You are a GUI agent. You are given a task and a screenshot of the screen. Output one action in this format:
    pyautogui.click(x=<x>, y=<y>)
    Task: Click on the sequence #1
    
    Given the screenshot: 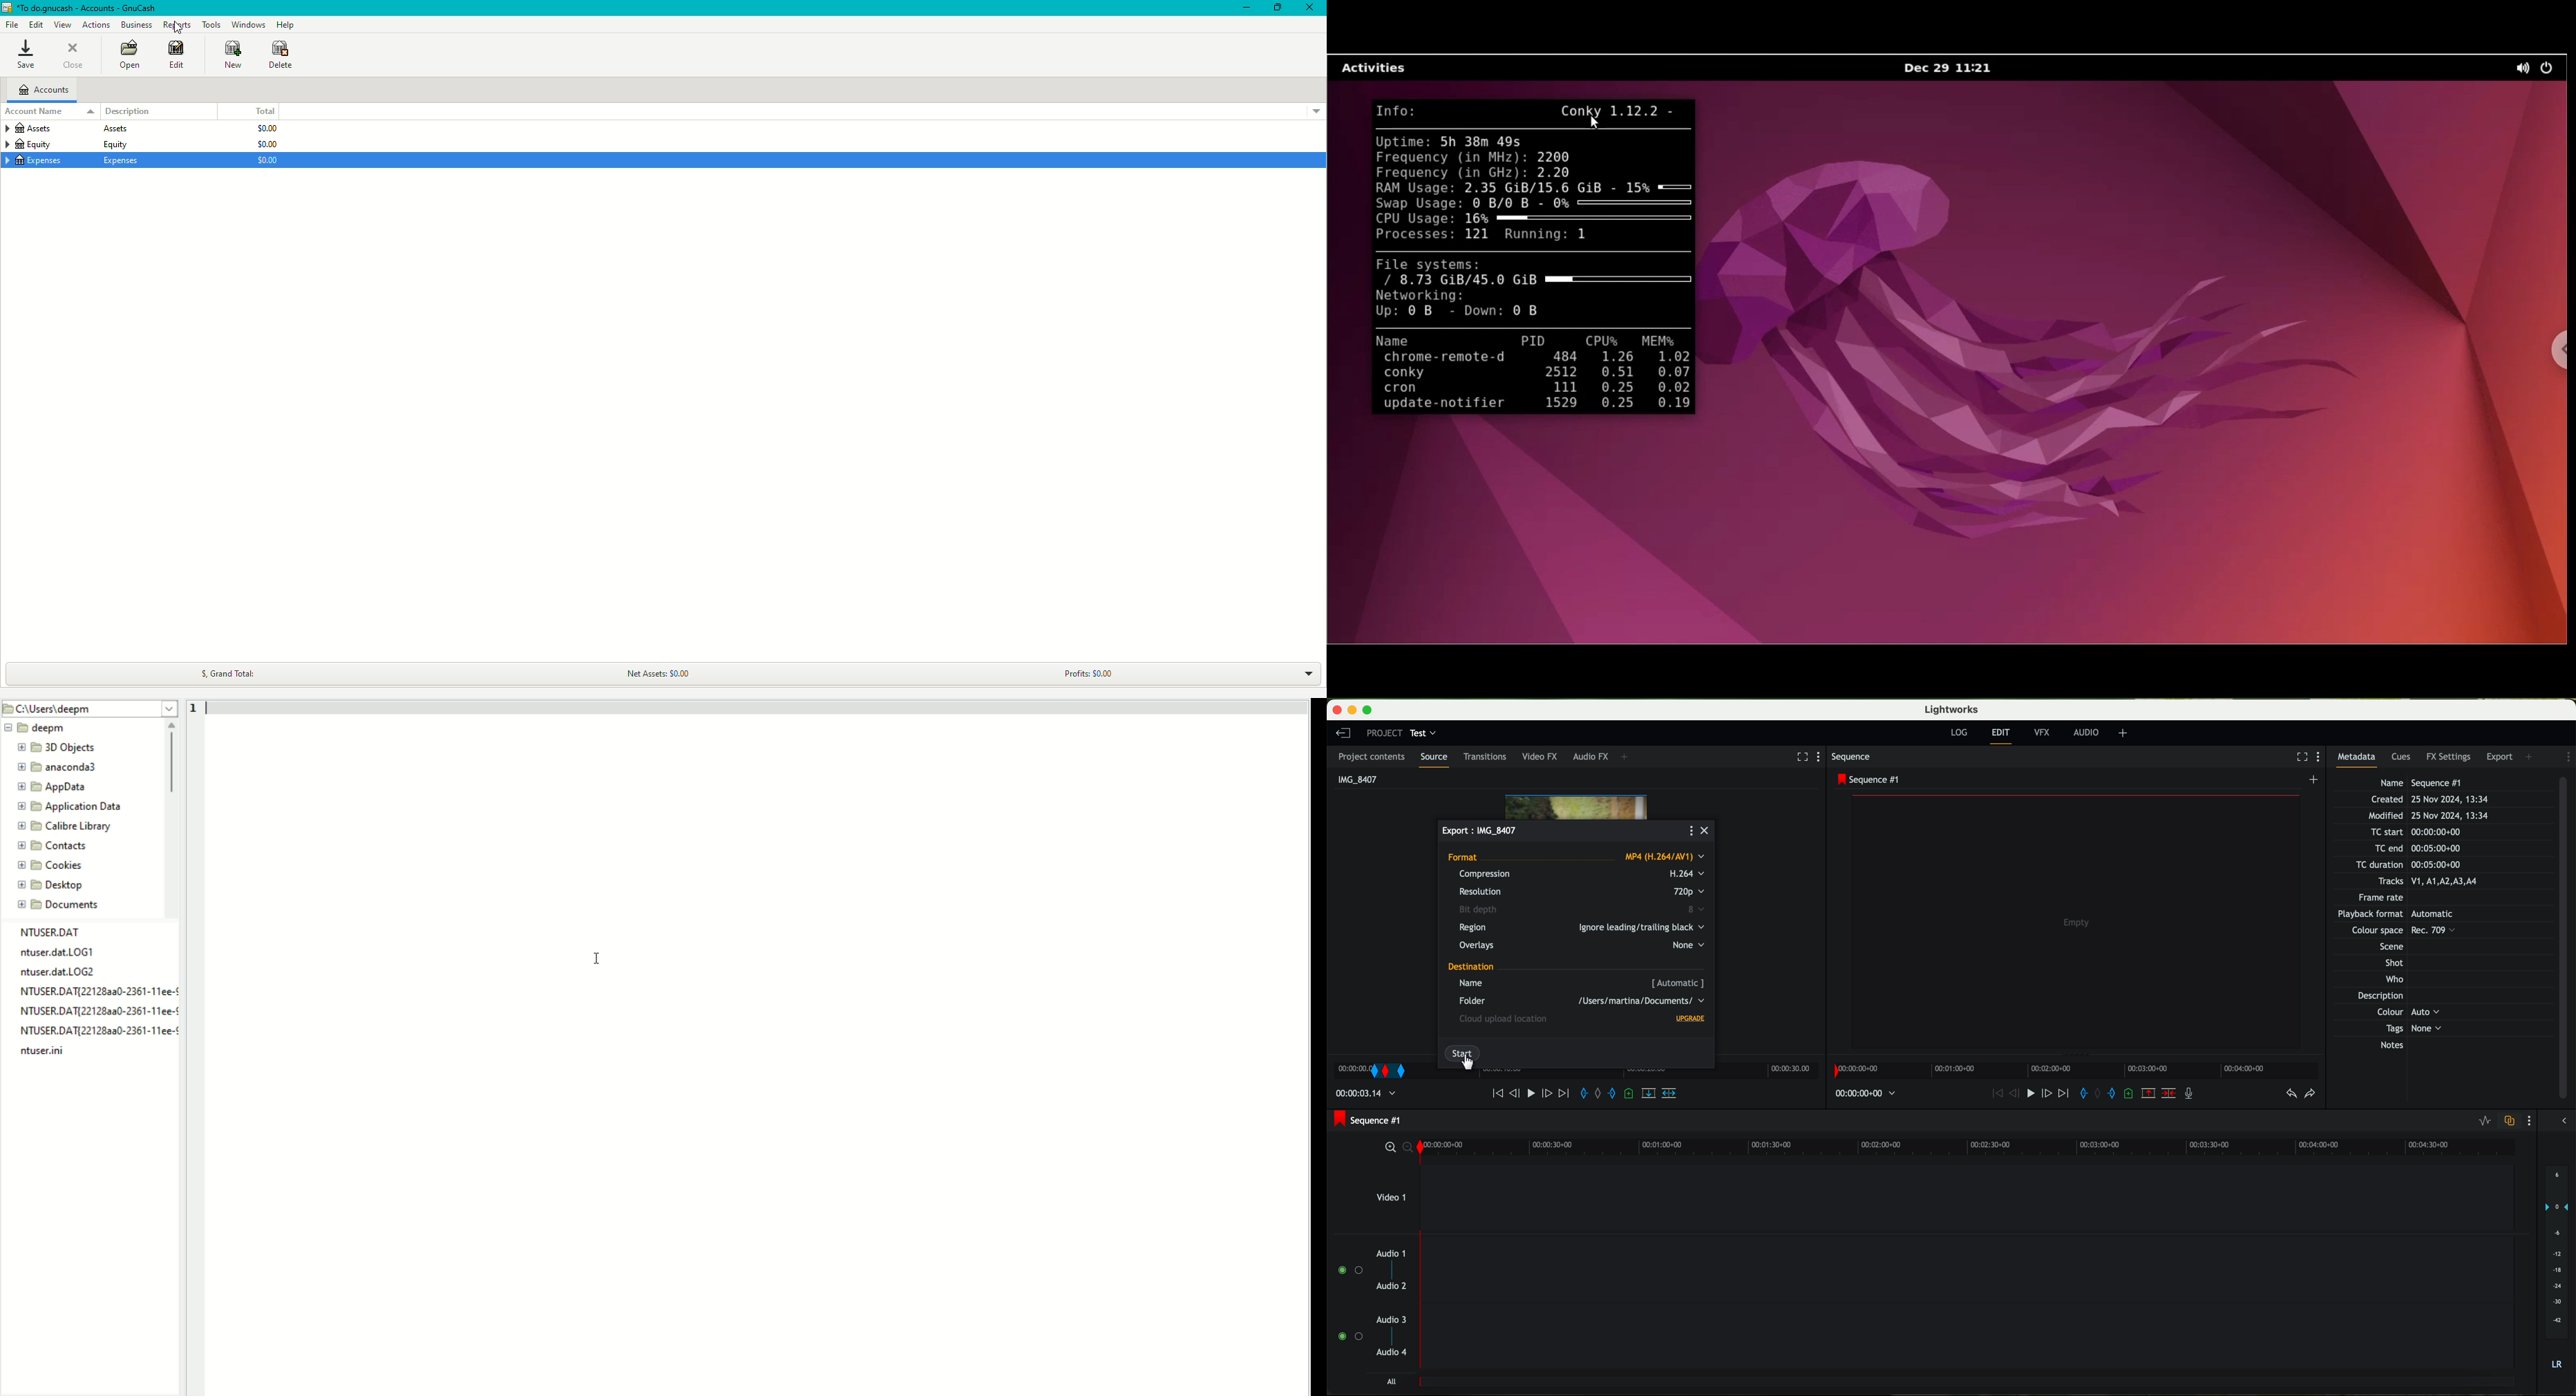 What is the action you would take?
    pyautogui.click(x=1869, y=780)
    